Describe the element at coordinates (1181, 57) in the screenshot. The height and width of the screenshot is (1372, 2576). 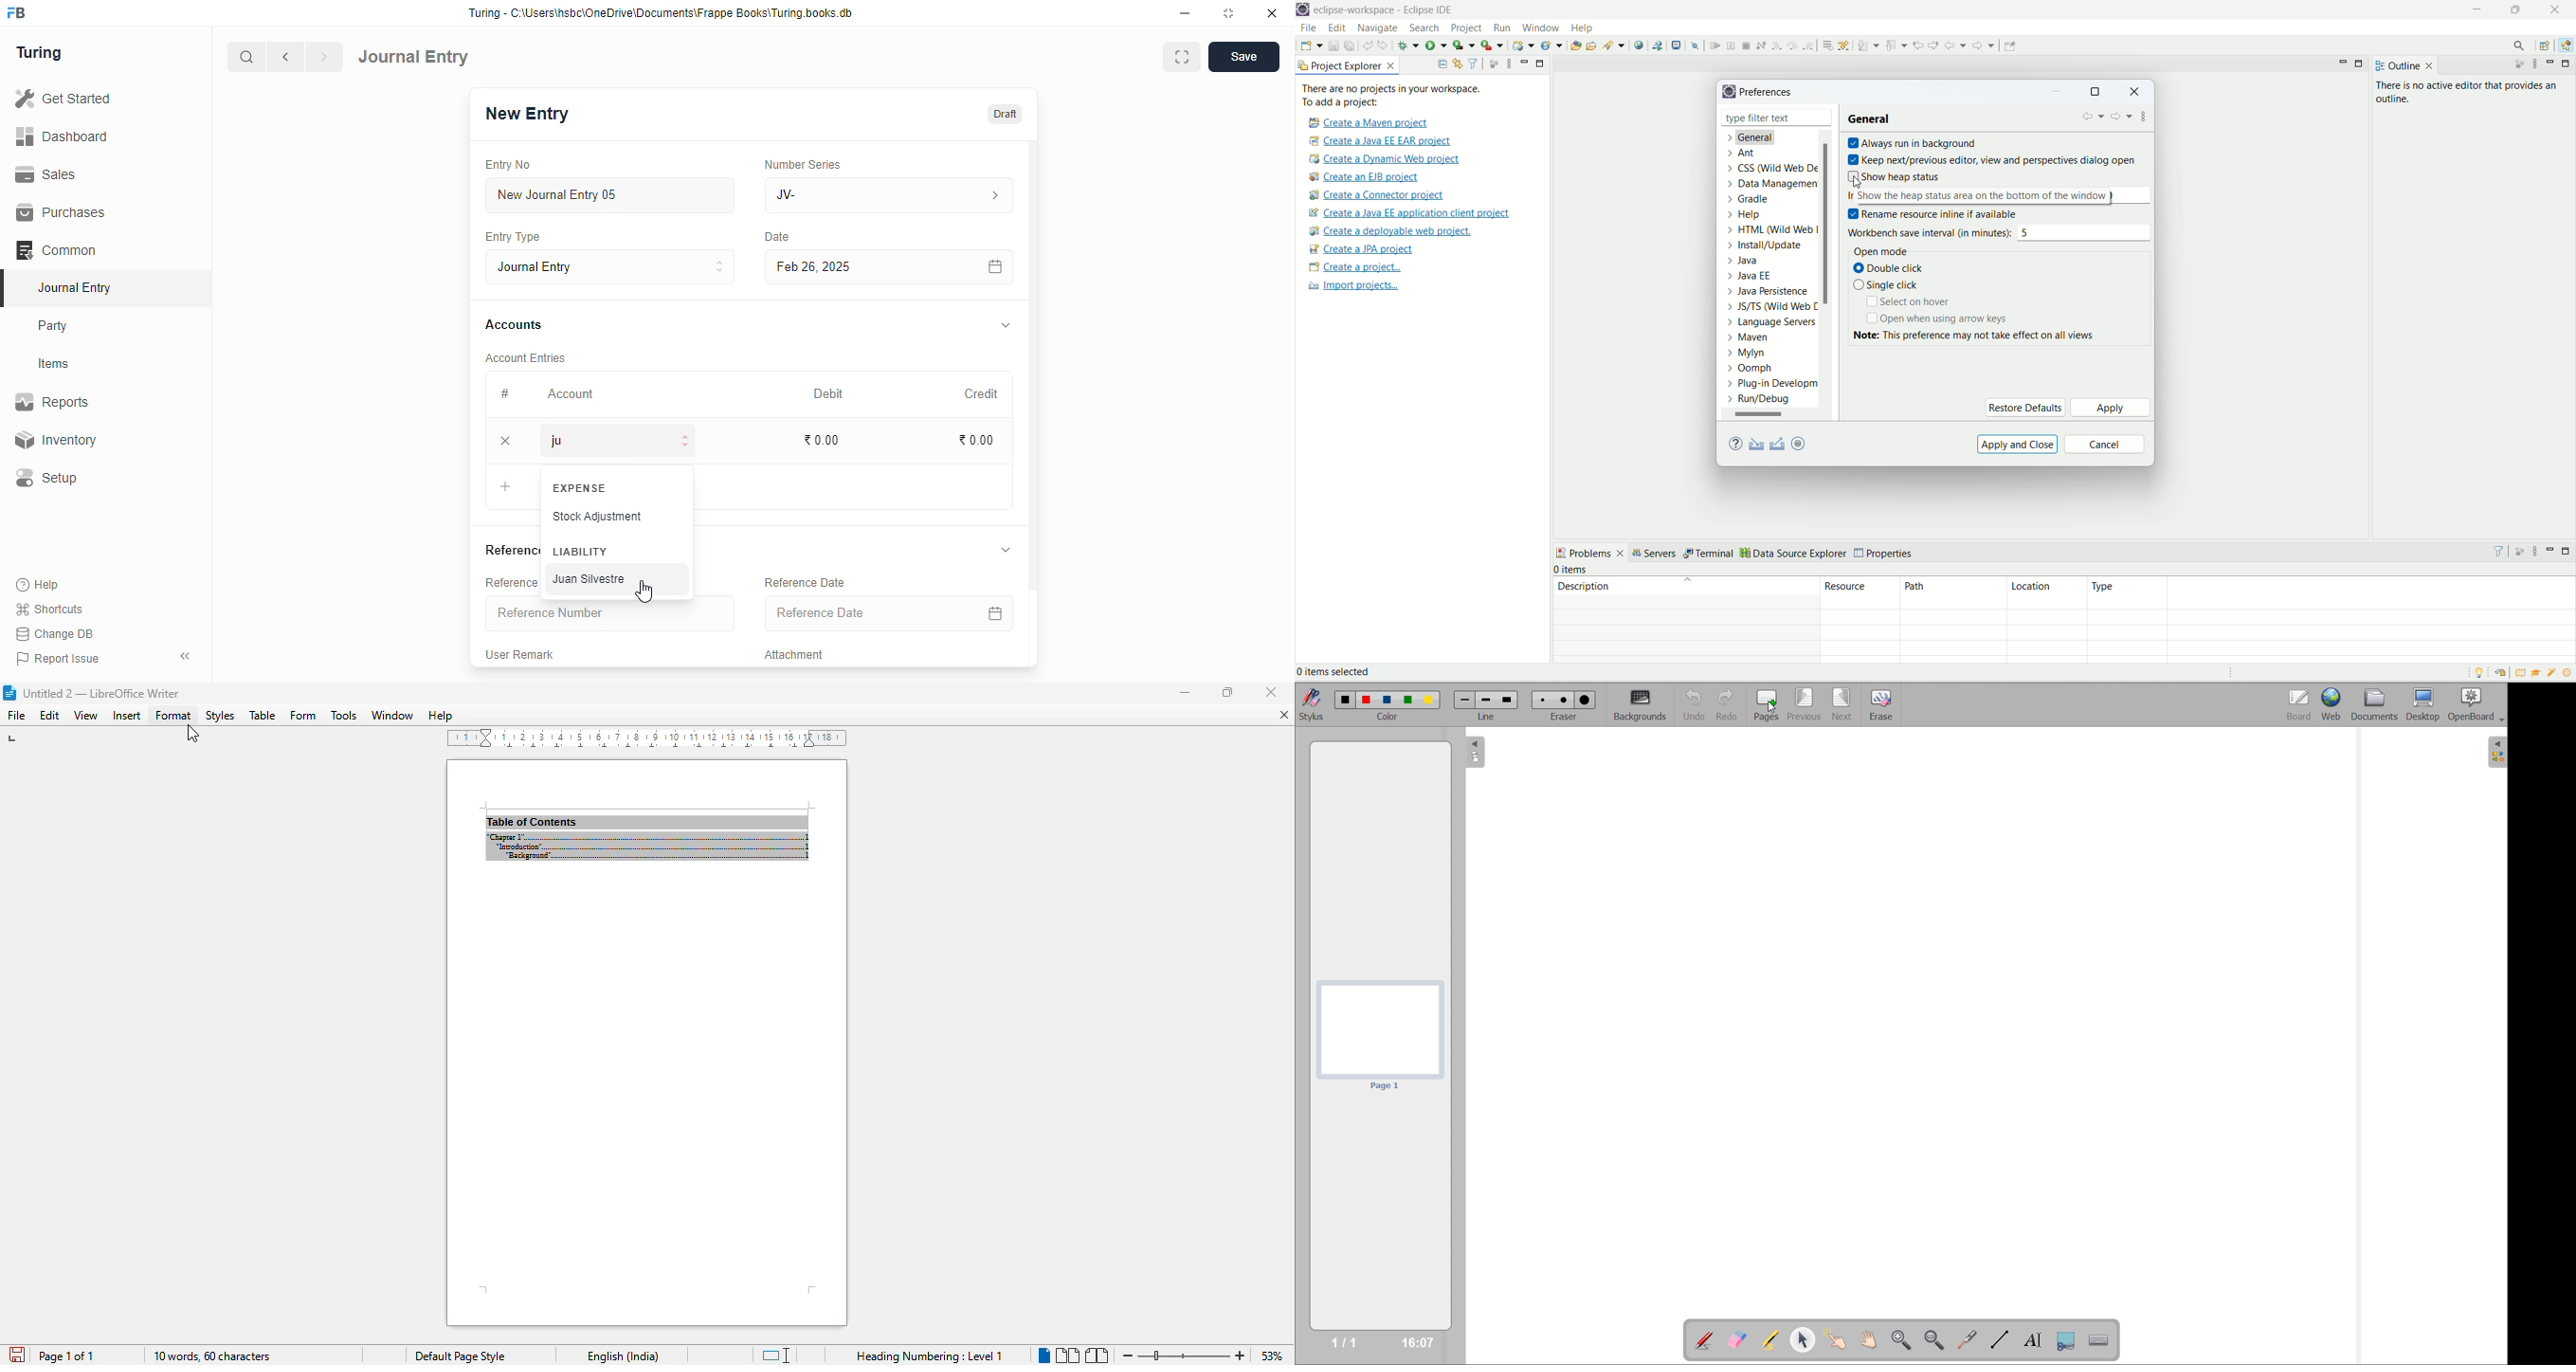
I see `toggle between form and full width` at that location.